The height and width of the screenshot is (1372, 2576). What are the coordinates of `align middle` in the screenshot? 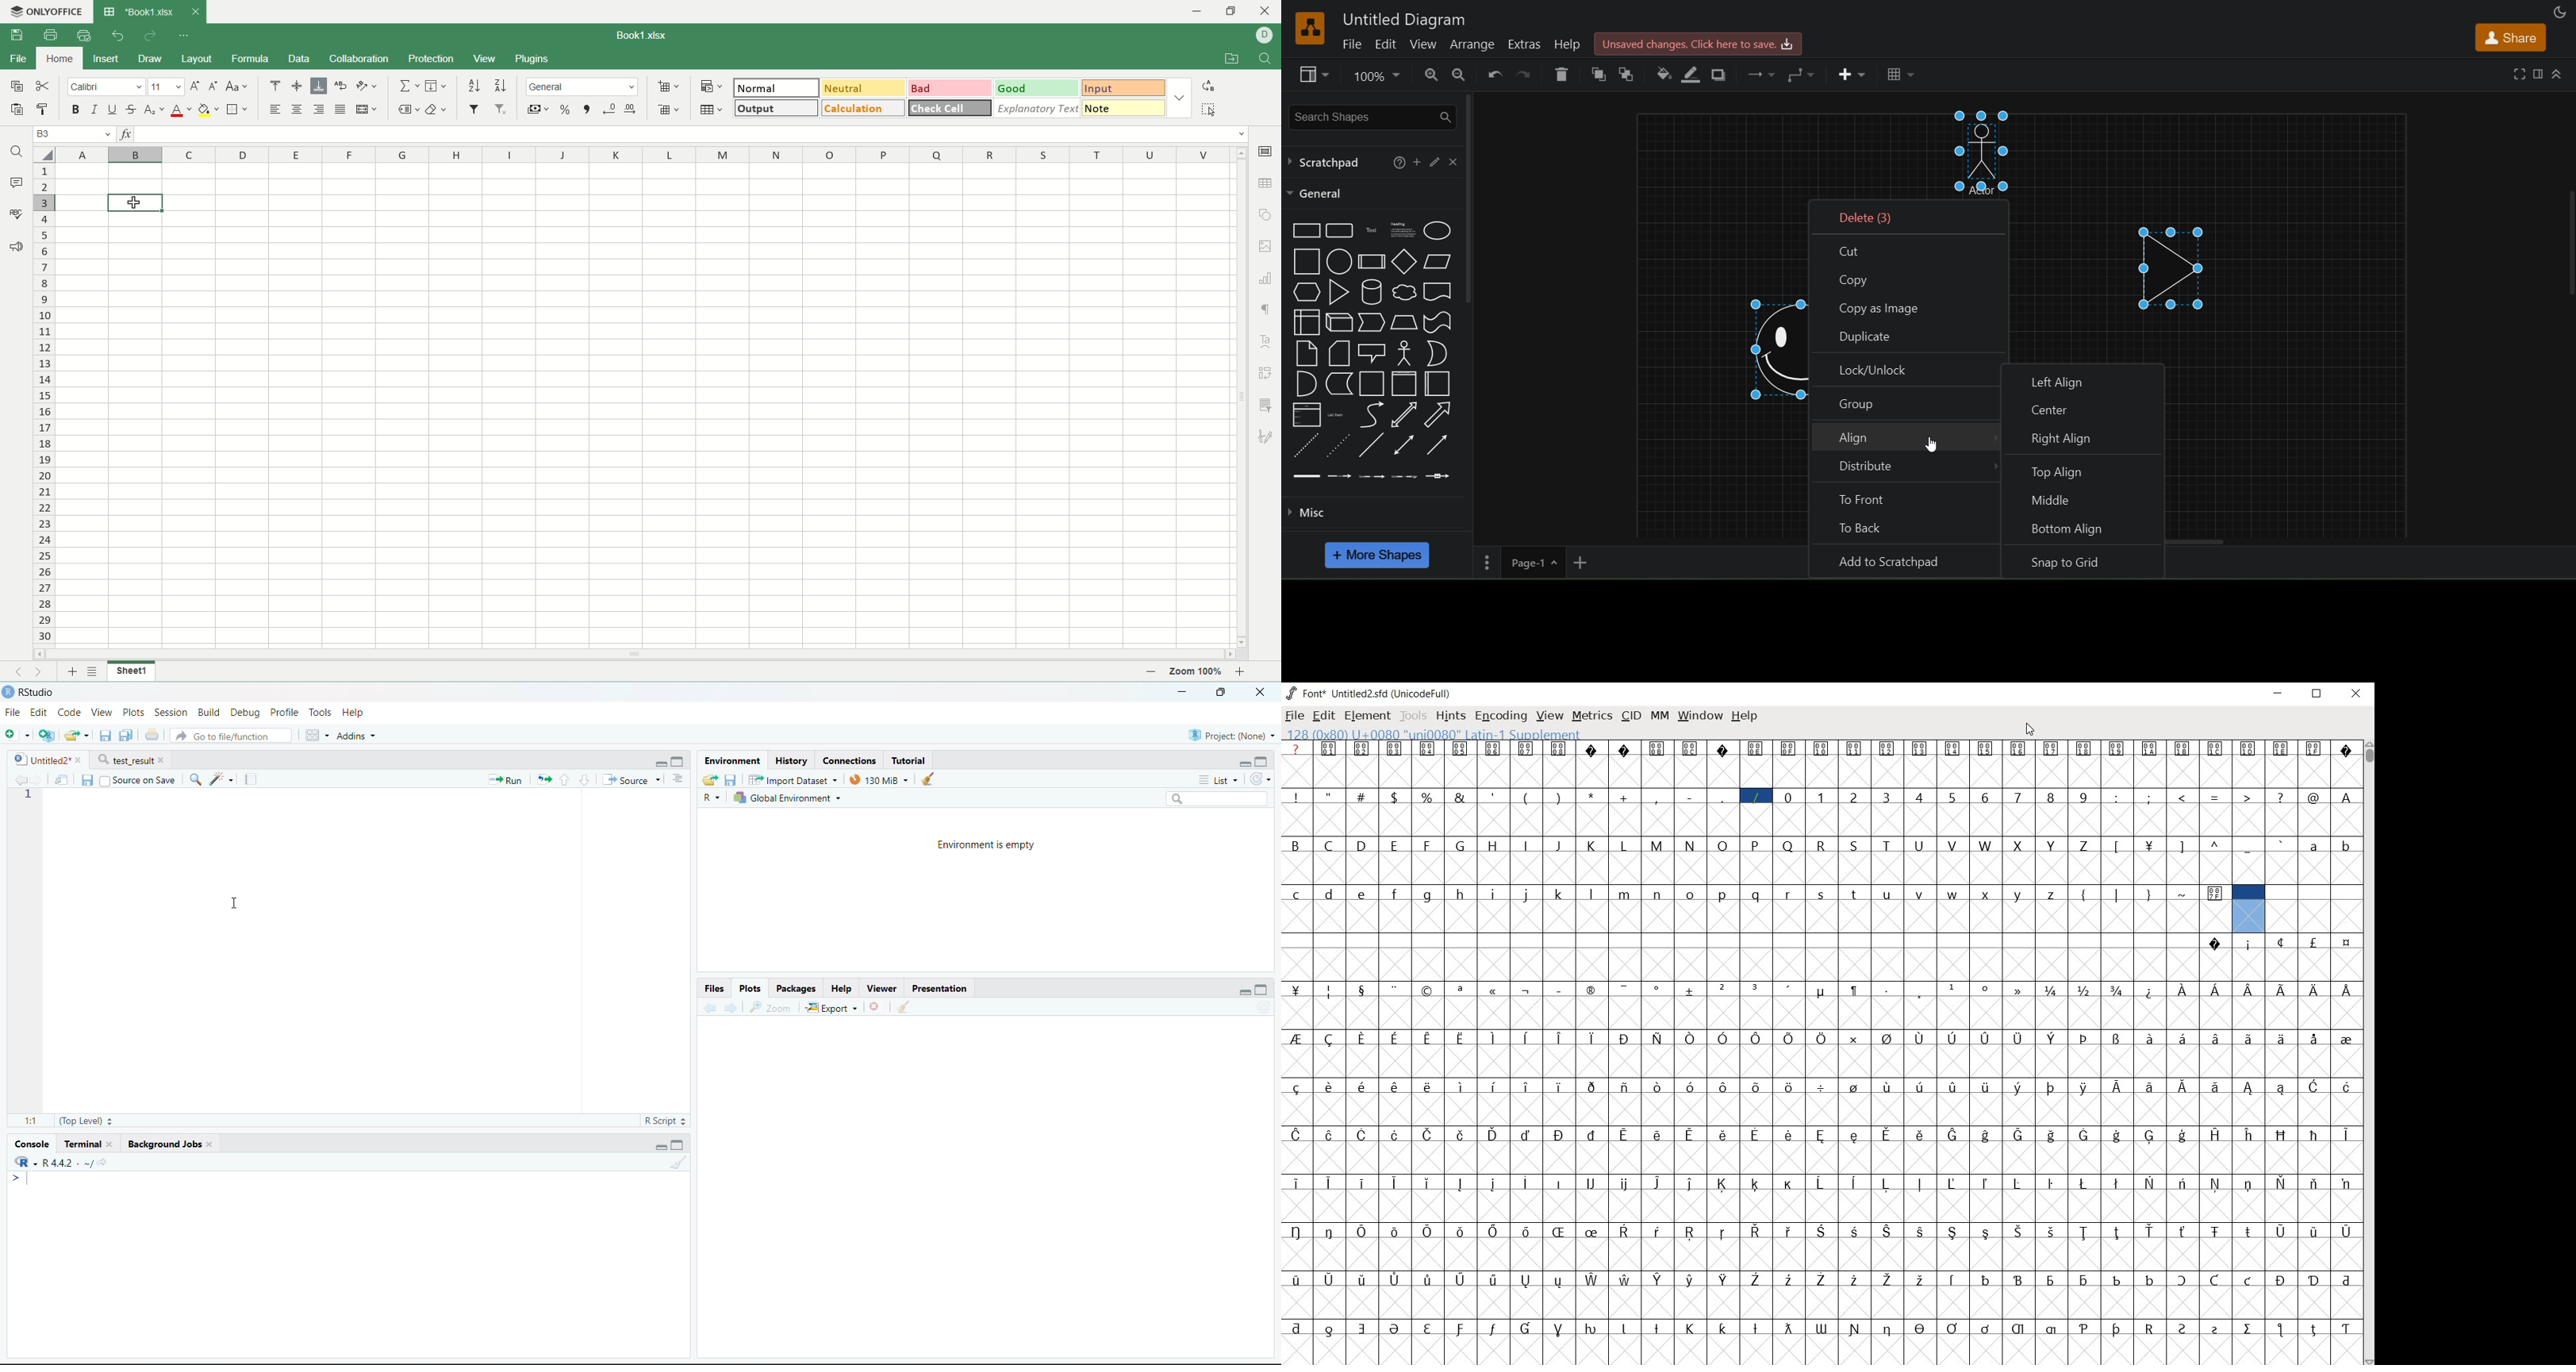 It's located at (297, 86).